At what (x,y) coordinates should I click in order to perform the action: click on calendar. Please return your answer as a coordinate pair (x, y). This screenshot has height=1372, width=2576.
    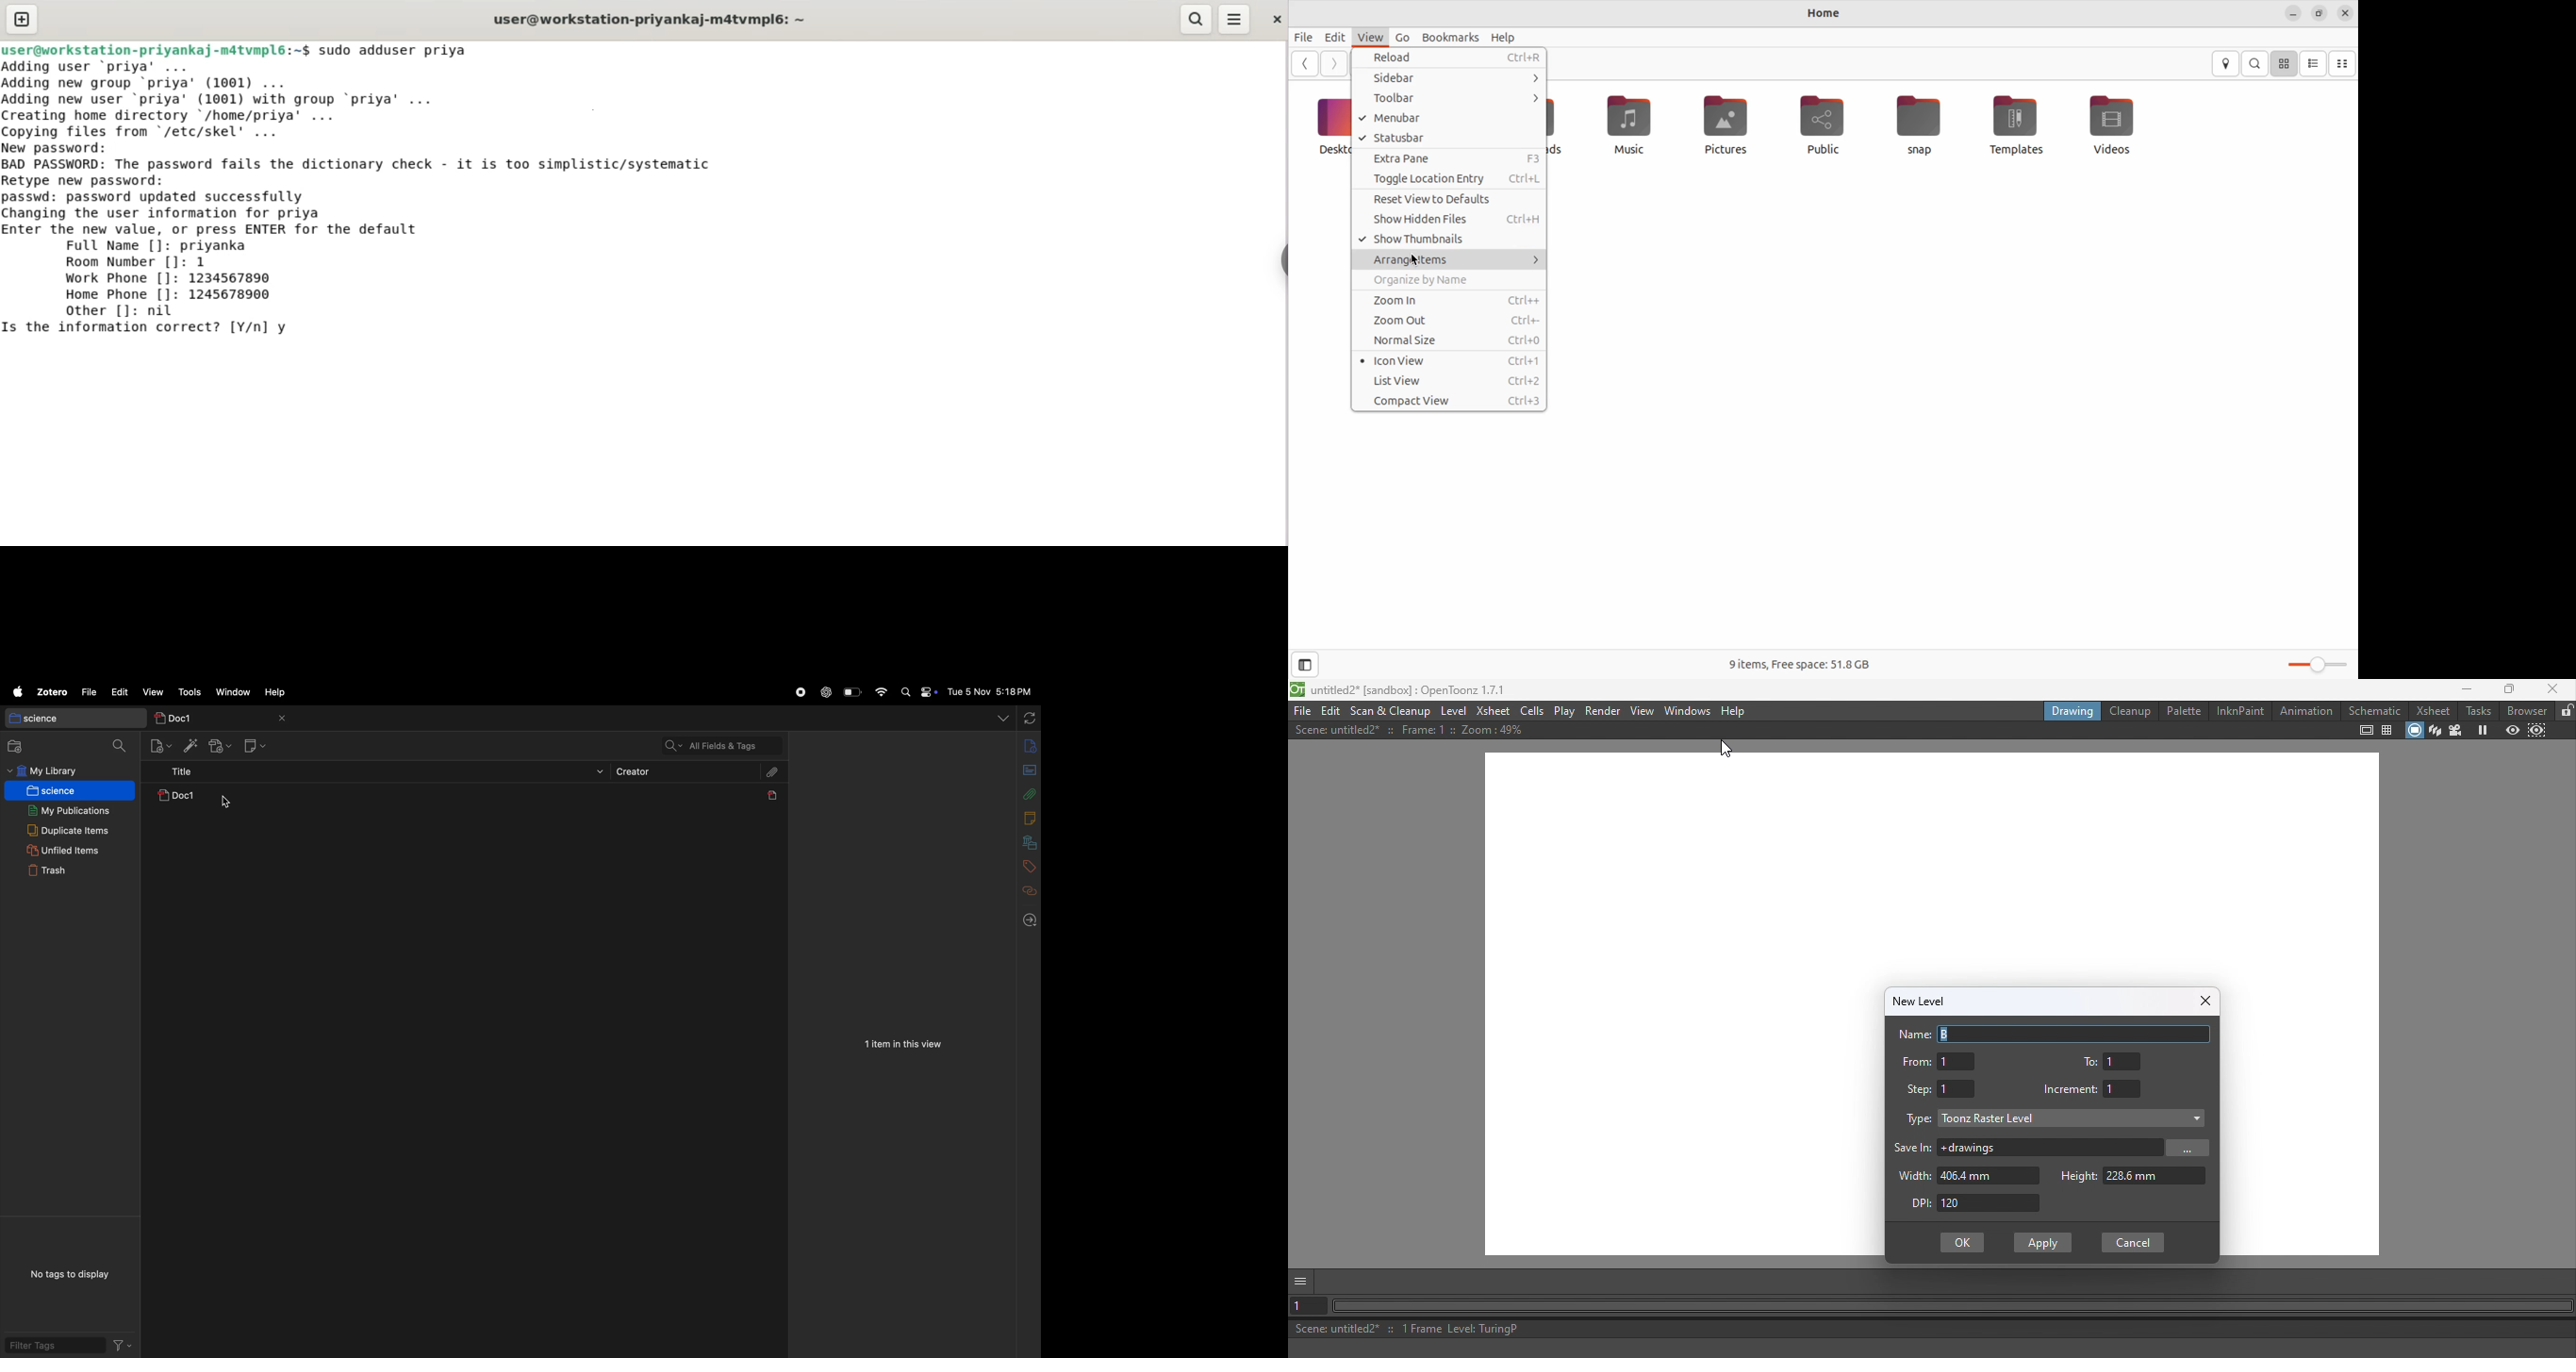
    Looking at the image, I should click on (1023, 818).